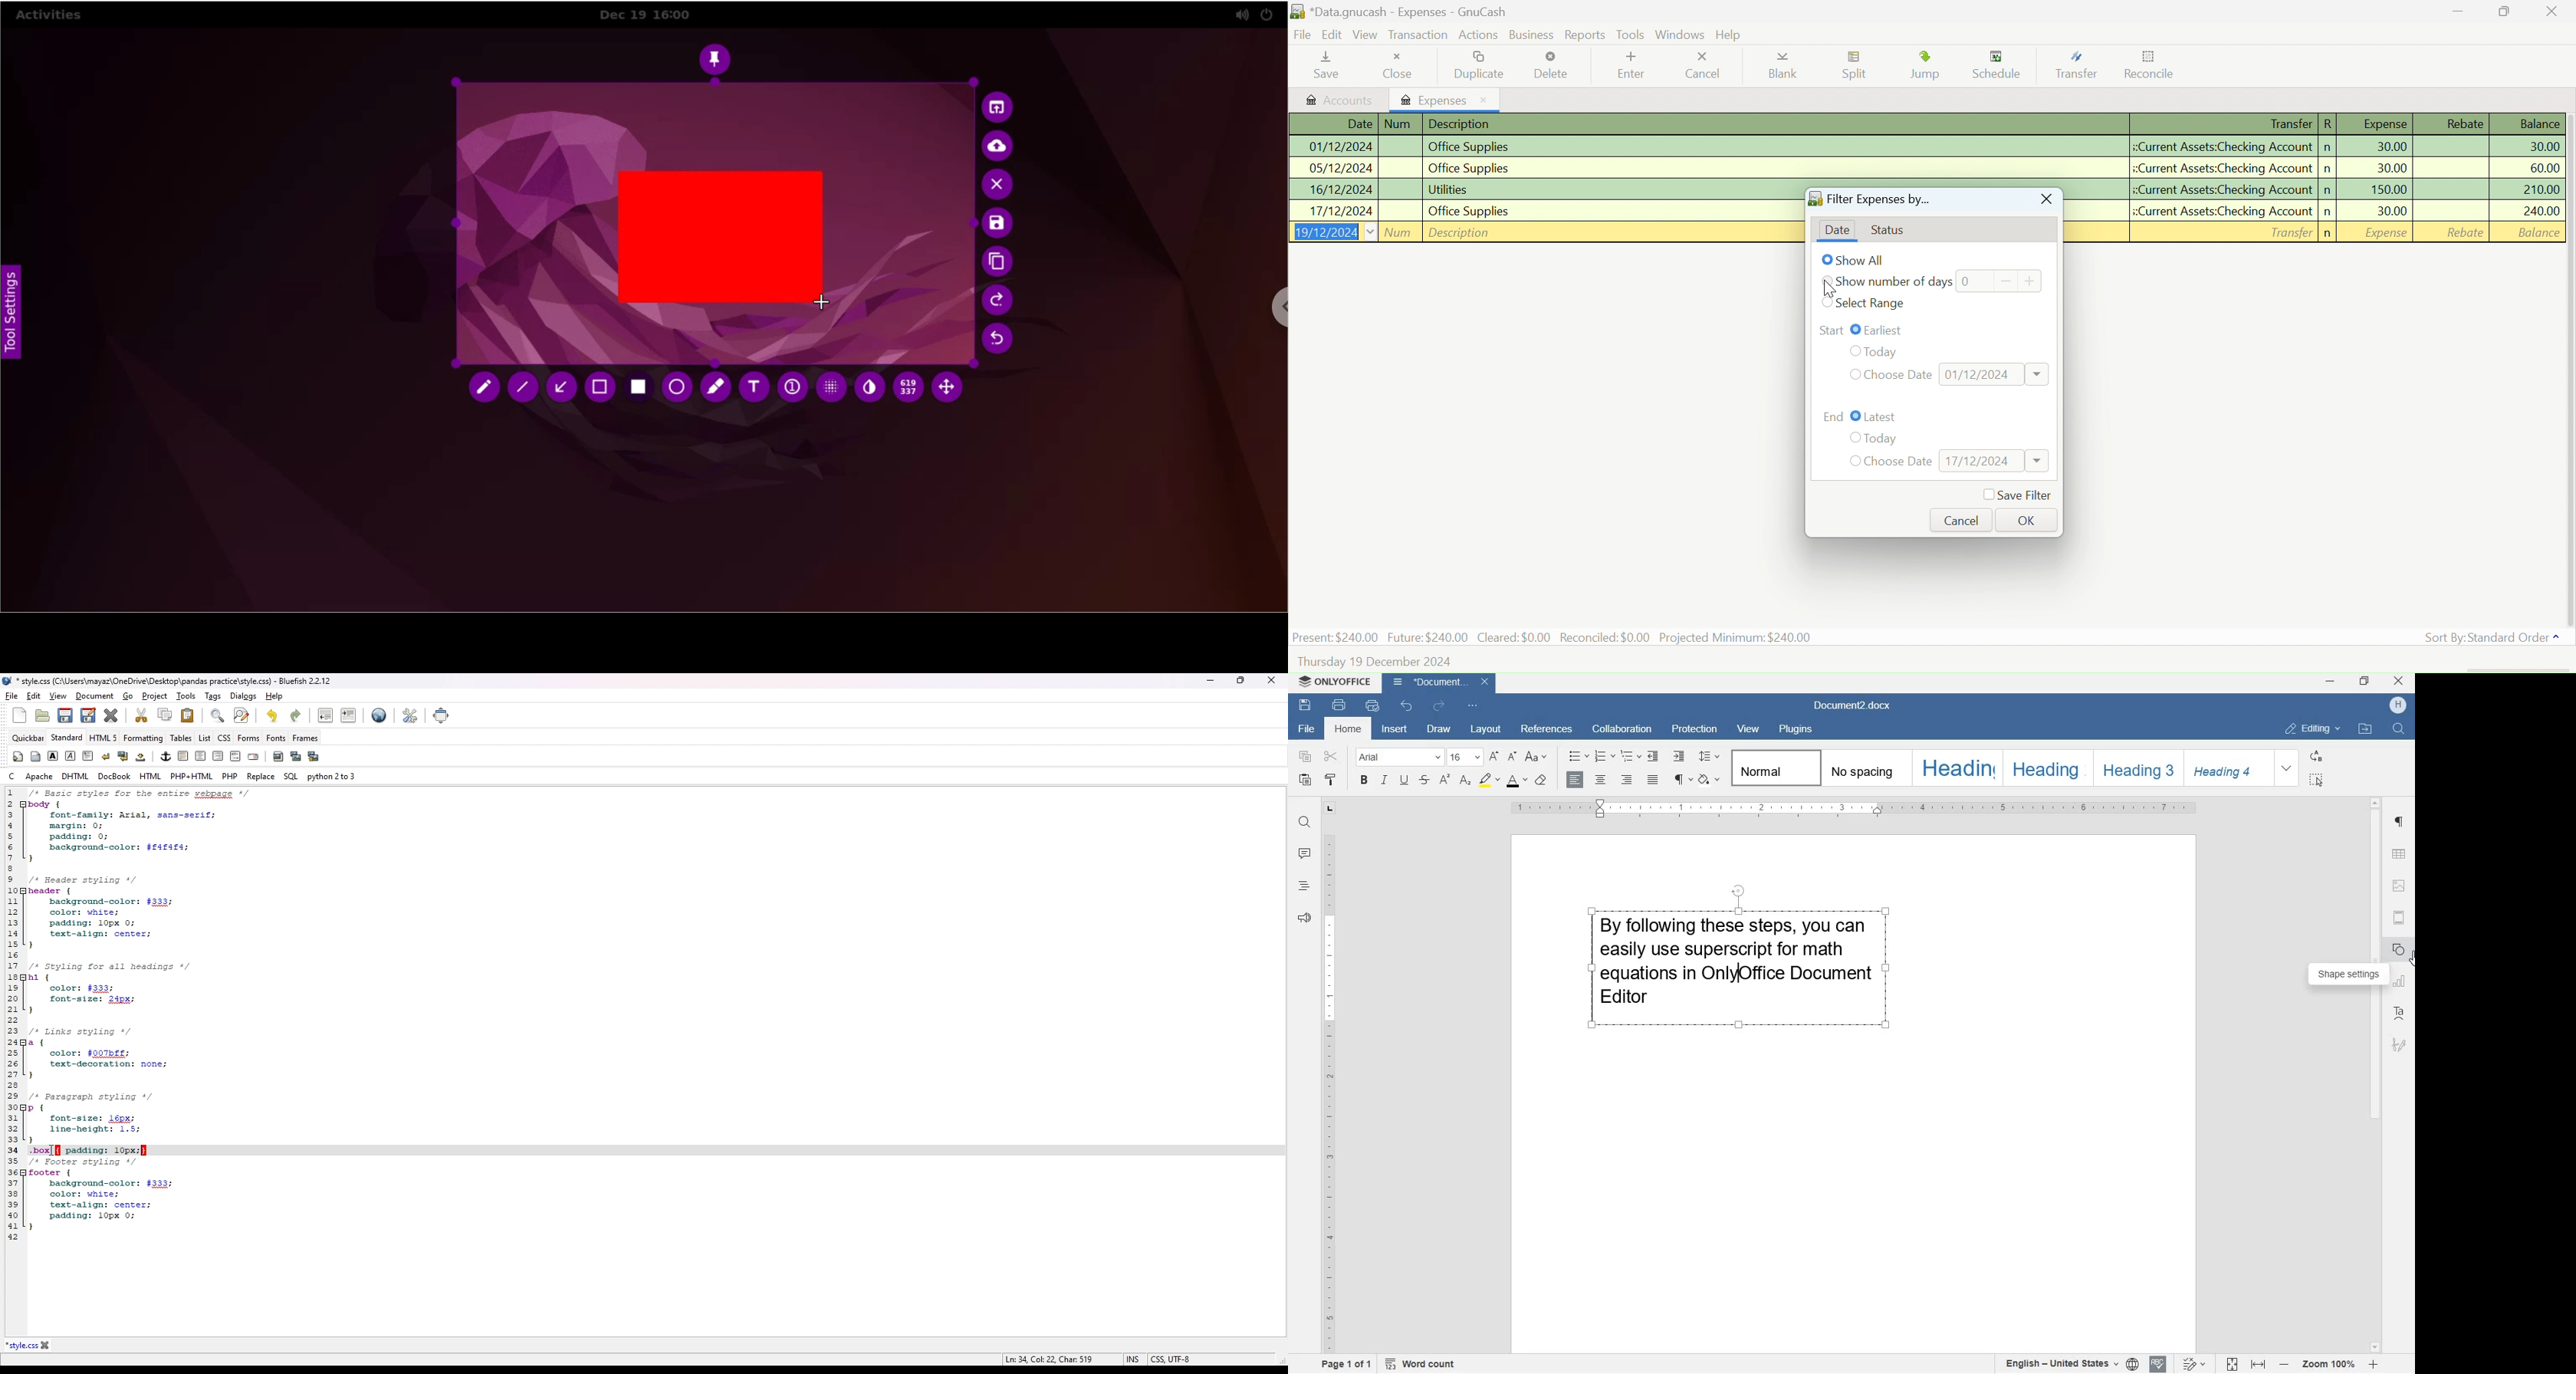  I want to click on left alignment, so click(1573, 781).